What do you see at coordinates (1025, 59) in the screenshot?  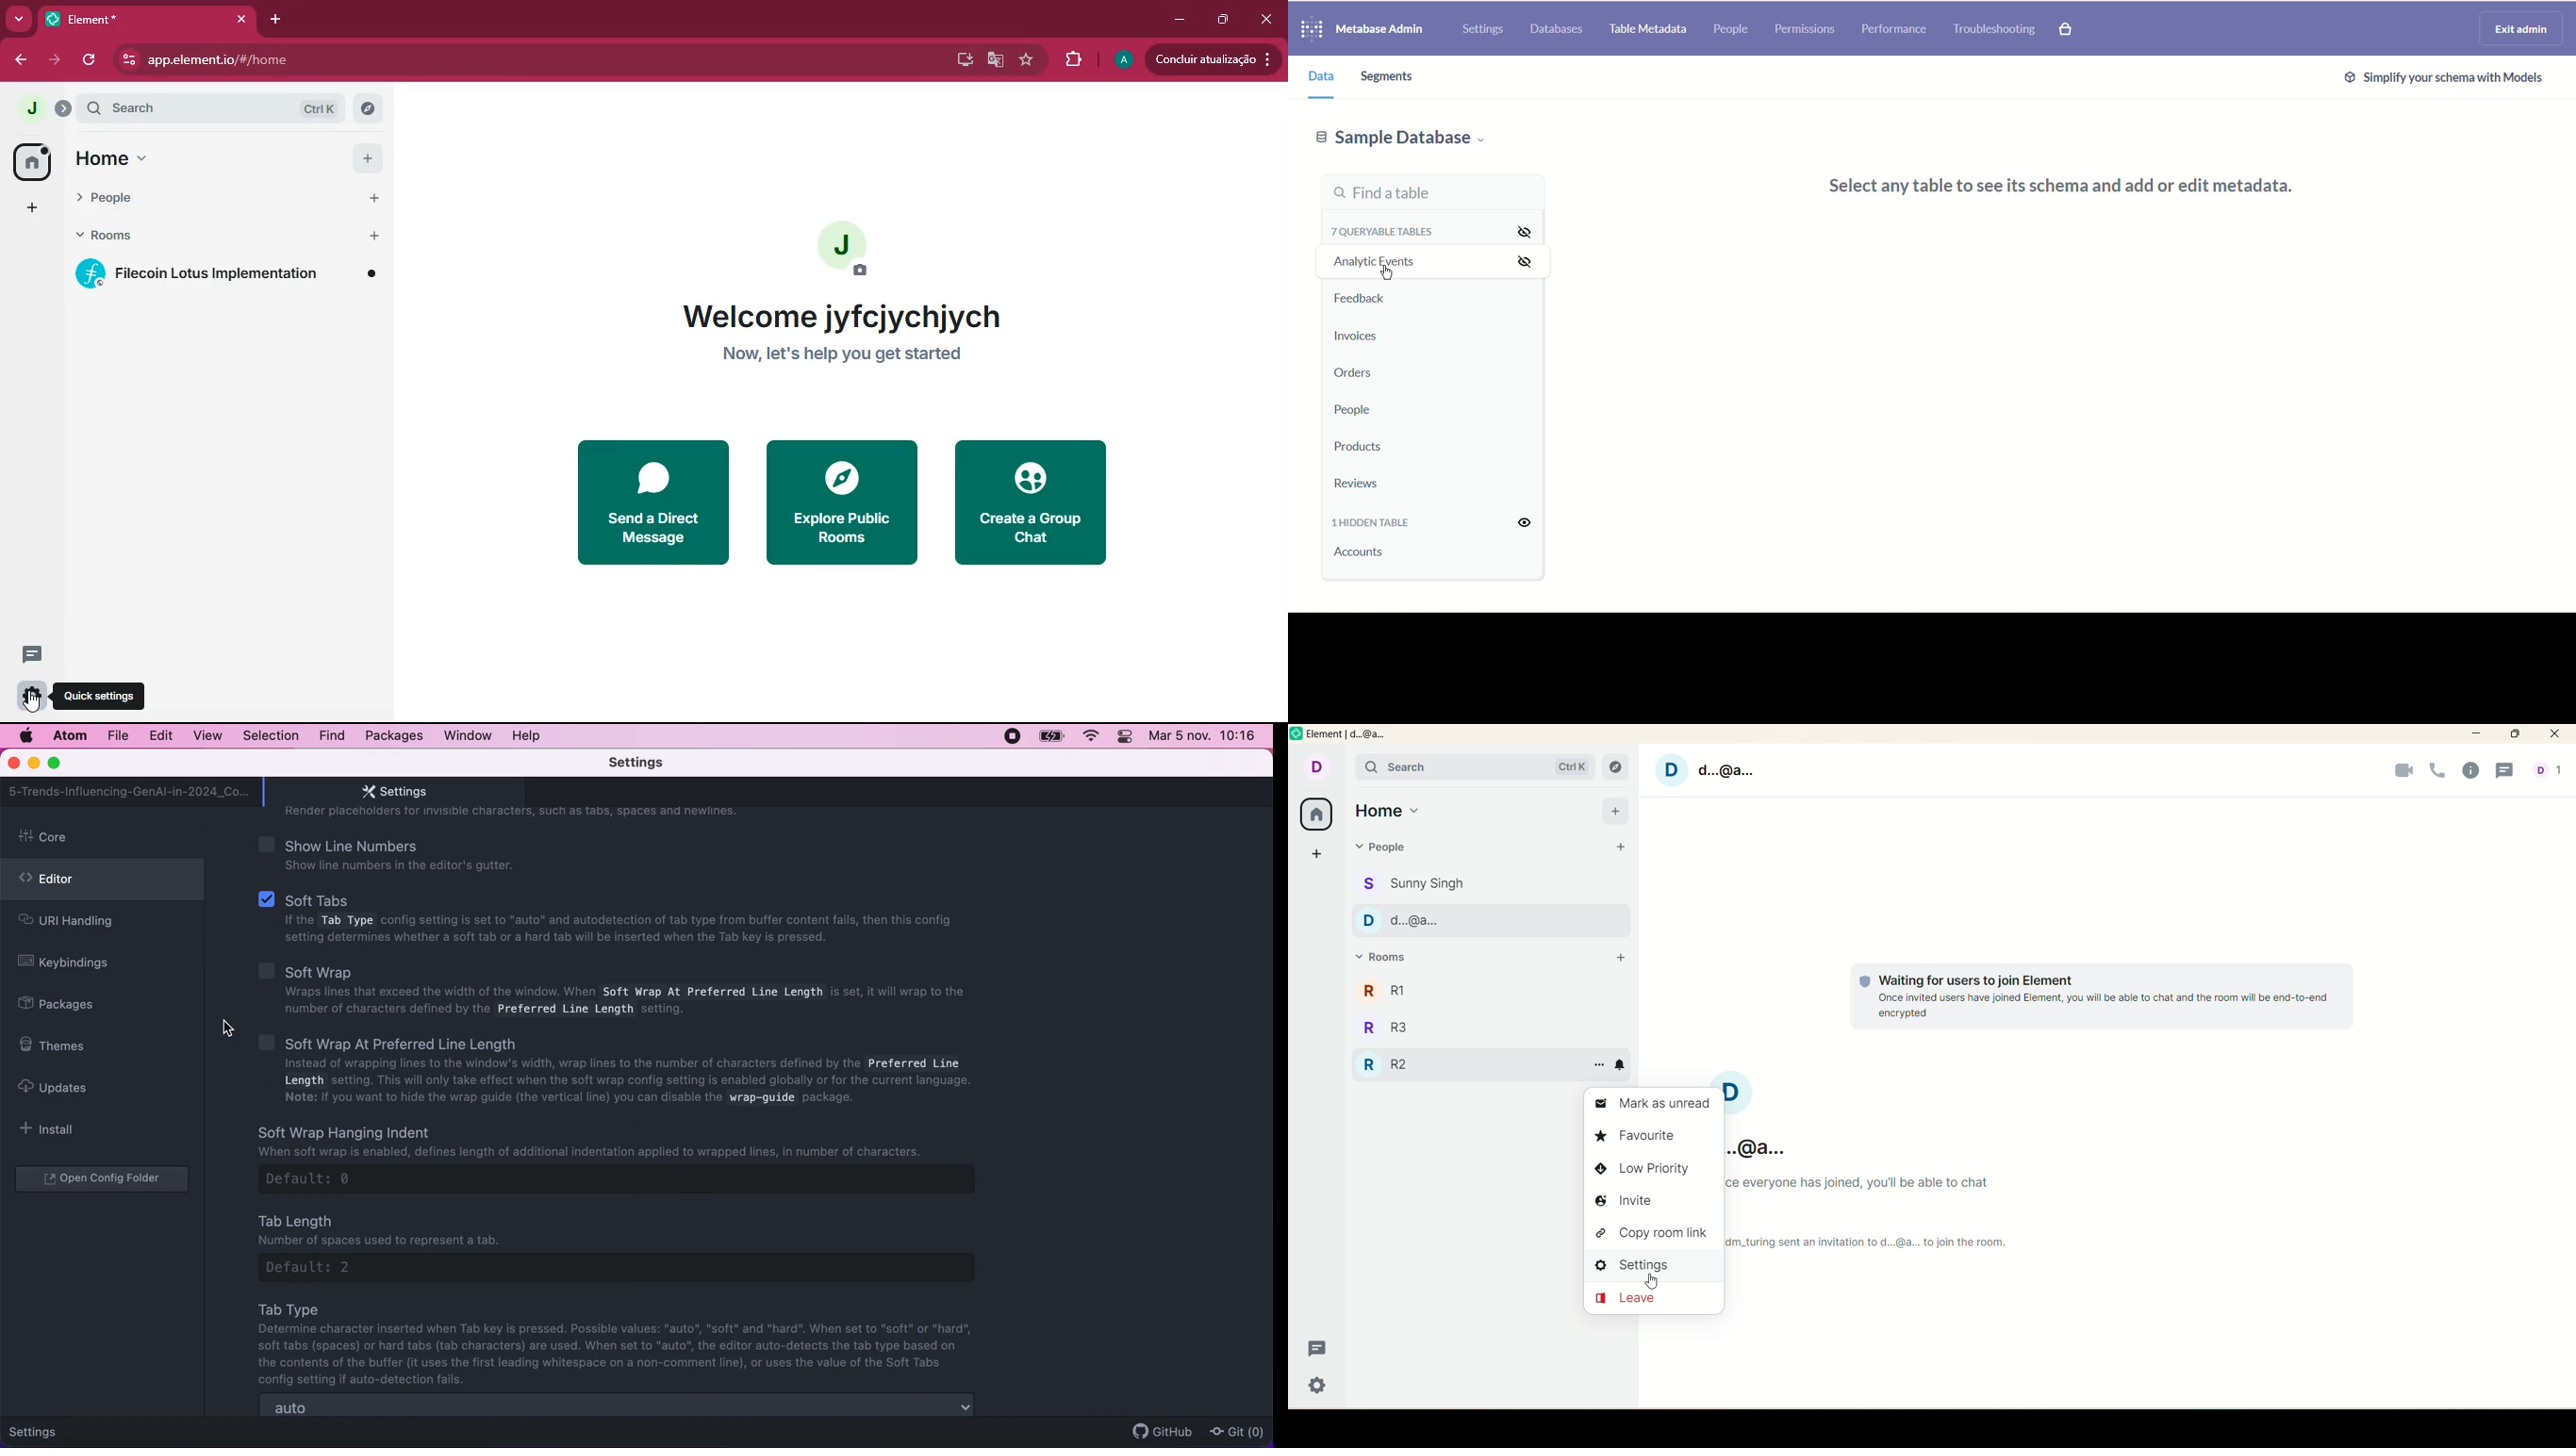 I see `favourite` at bounding box center [1025, 59].